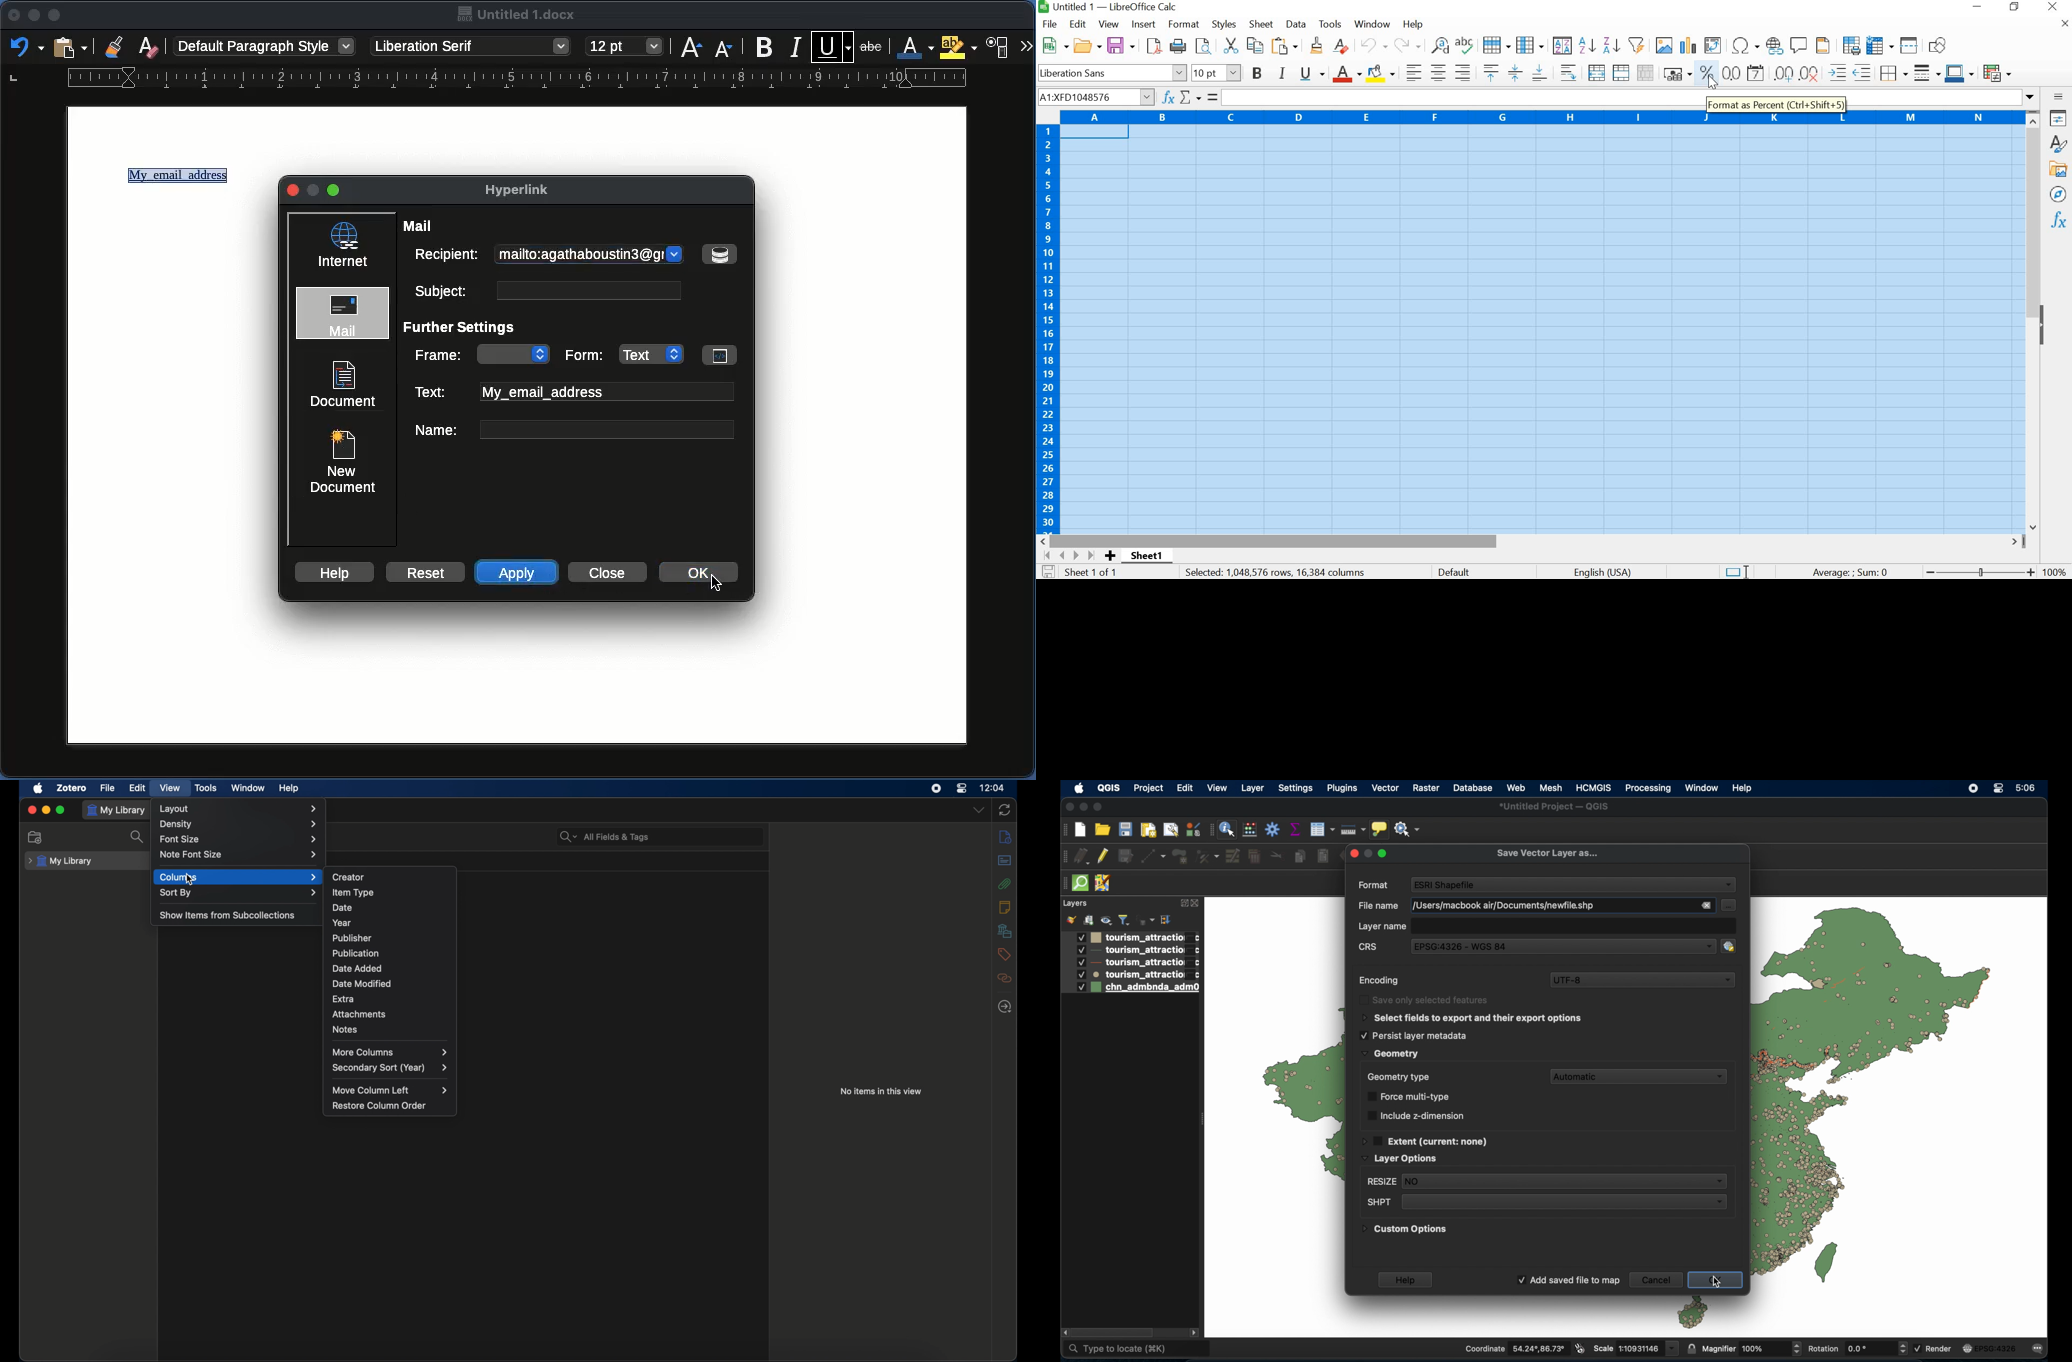 The image size is (2072, 1372). I want to click on ZOOM OUT OR ZOOM IN, so click(1982, 571).